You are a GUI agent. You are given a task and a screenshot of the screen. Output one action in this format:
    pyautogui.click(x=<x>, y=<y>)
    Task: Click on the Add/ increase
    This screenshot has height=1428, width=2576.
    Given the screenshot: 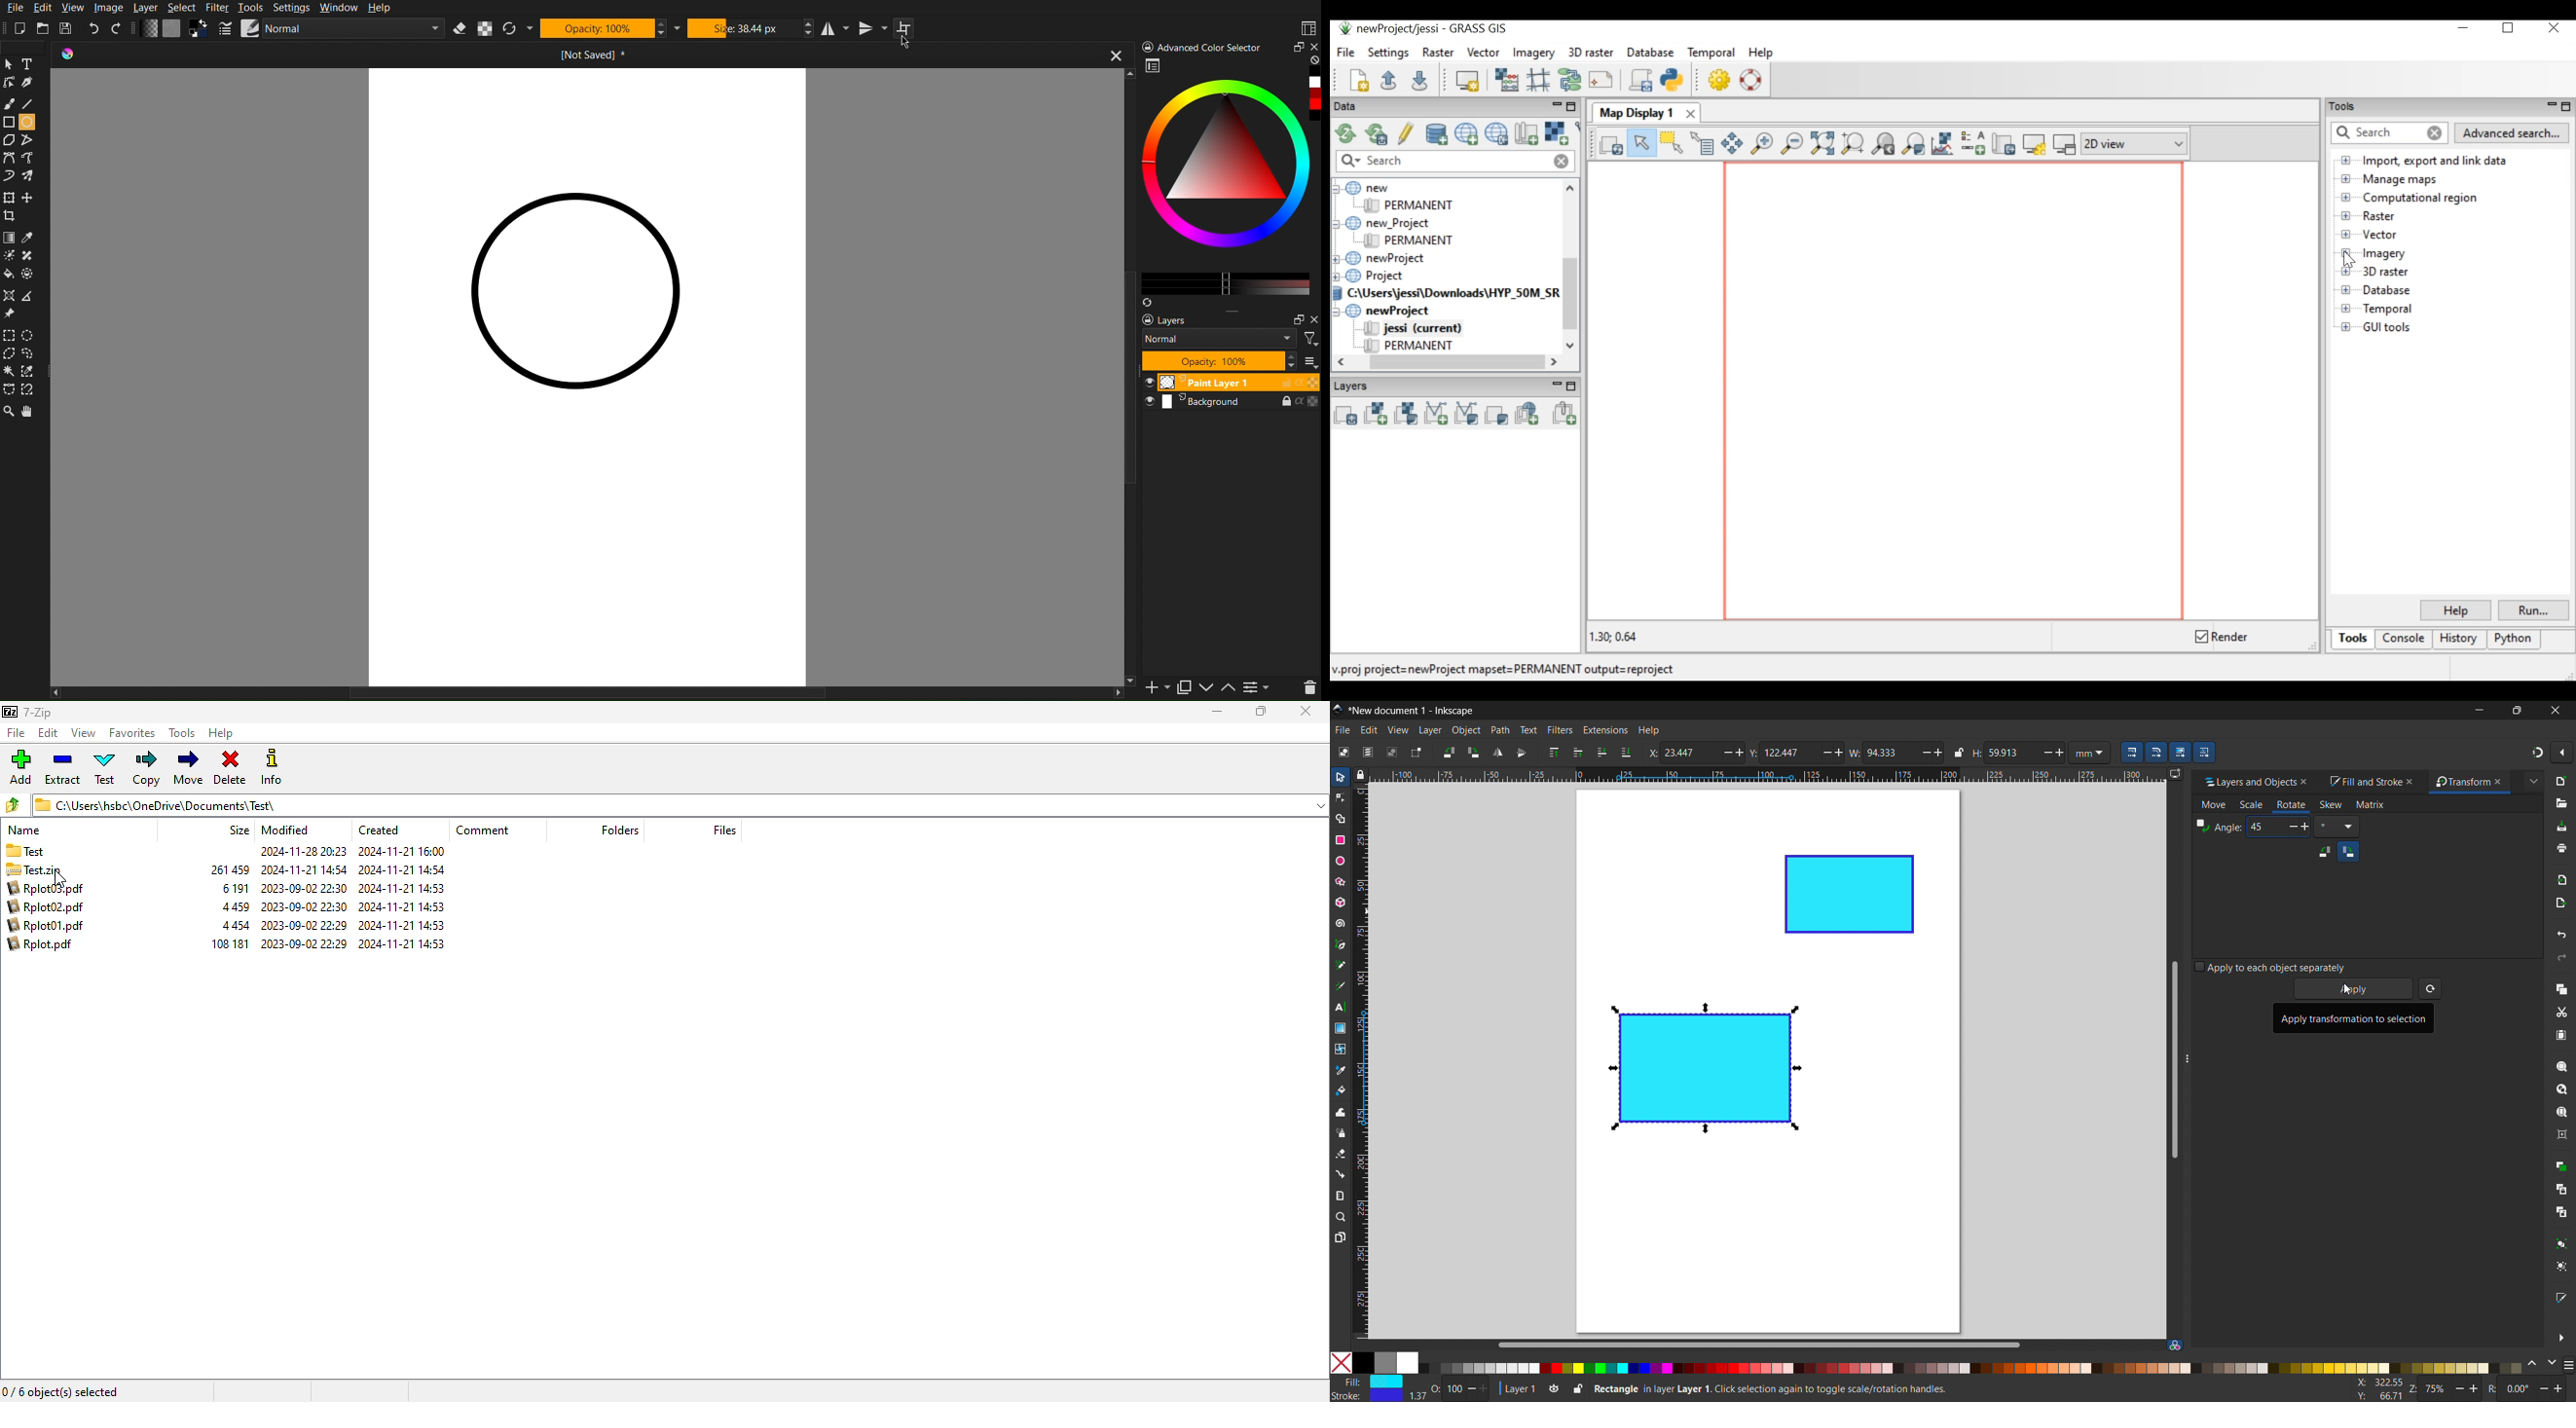 What is the action you would take?
    pyautogui.click(x=1841, y=752)
    